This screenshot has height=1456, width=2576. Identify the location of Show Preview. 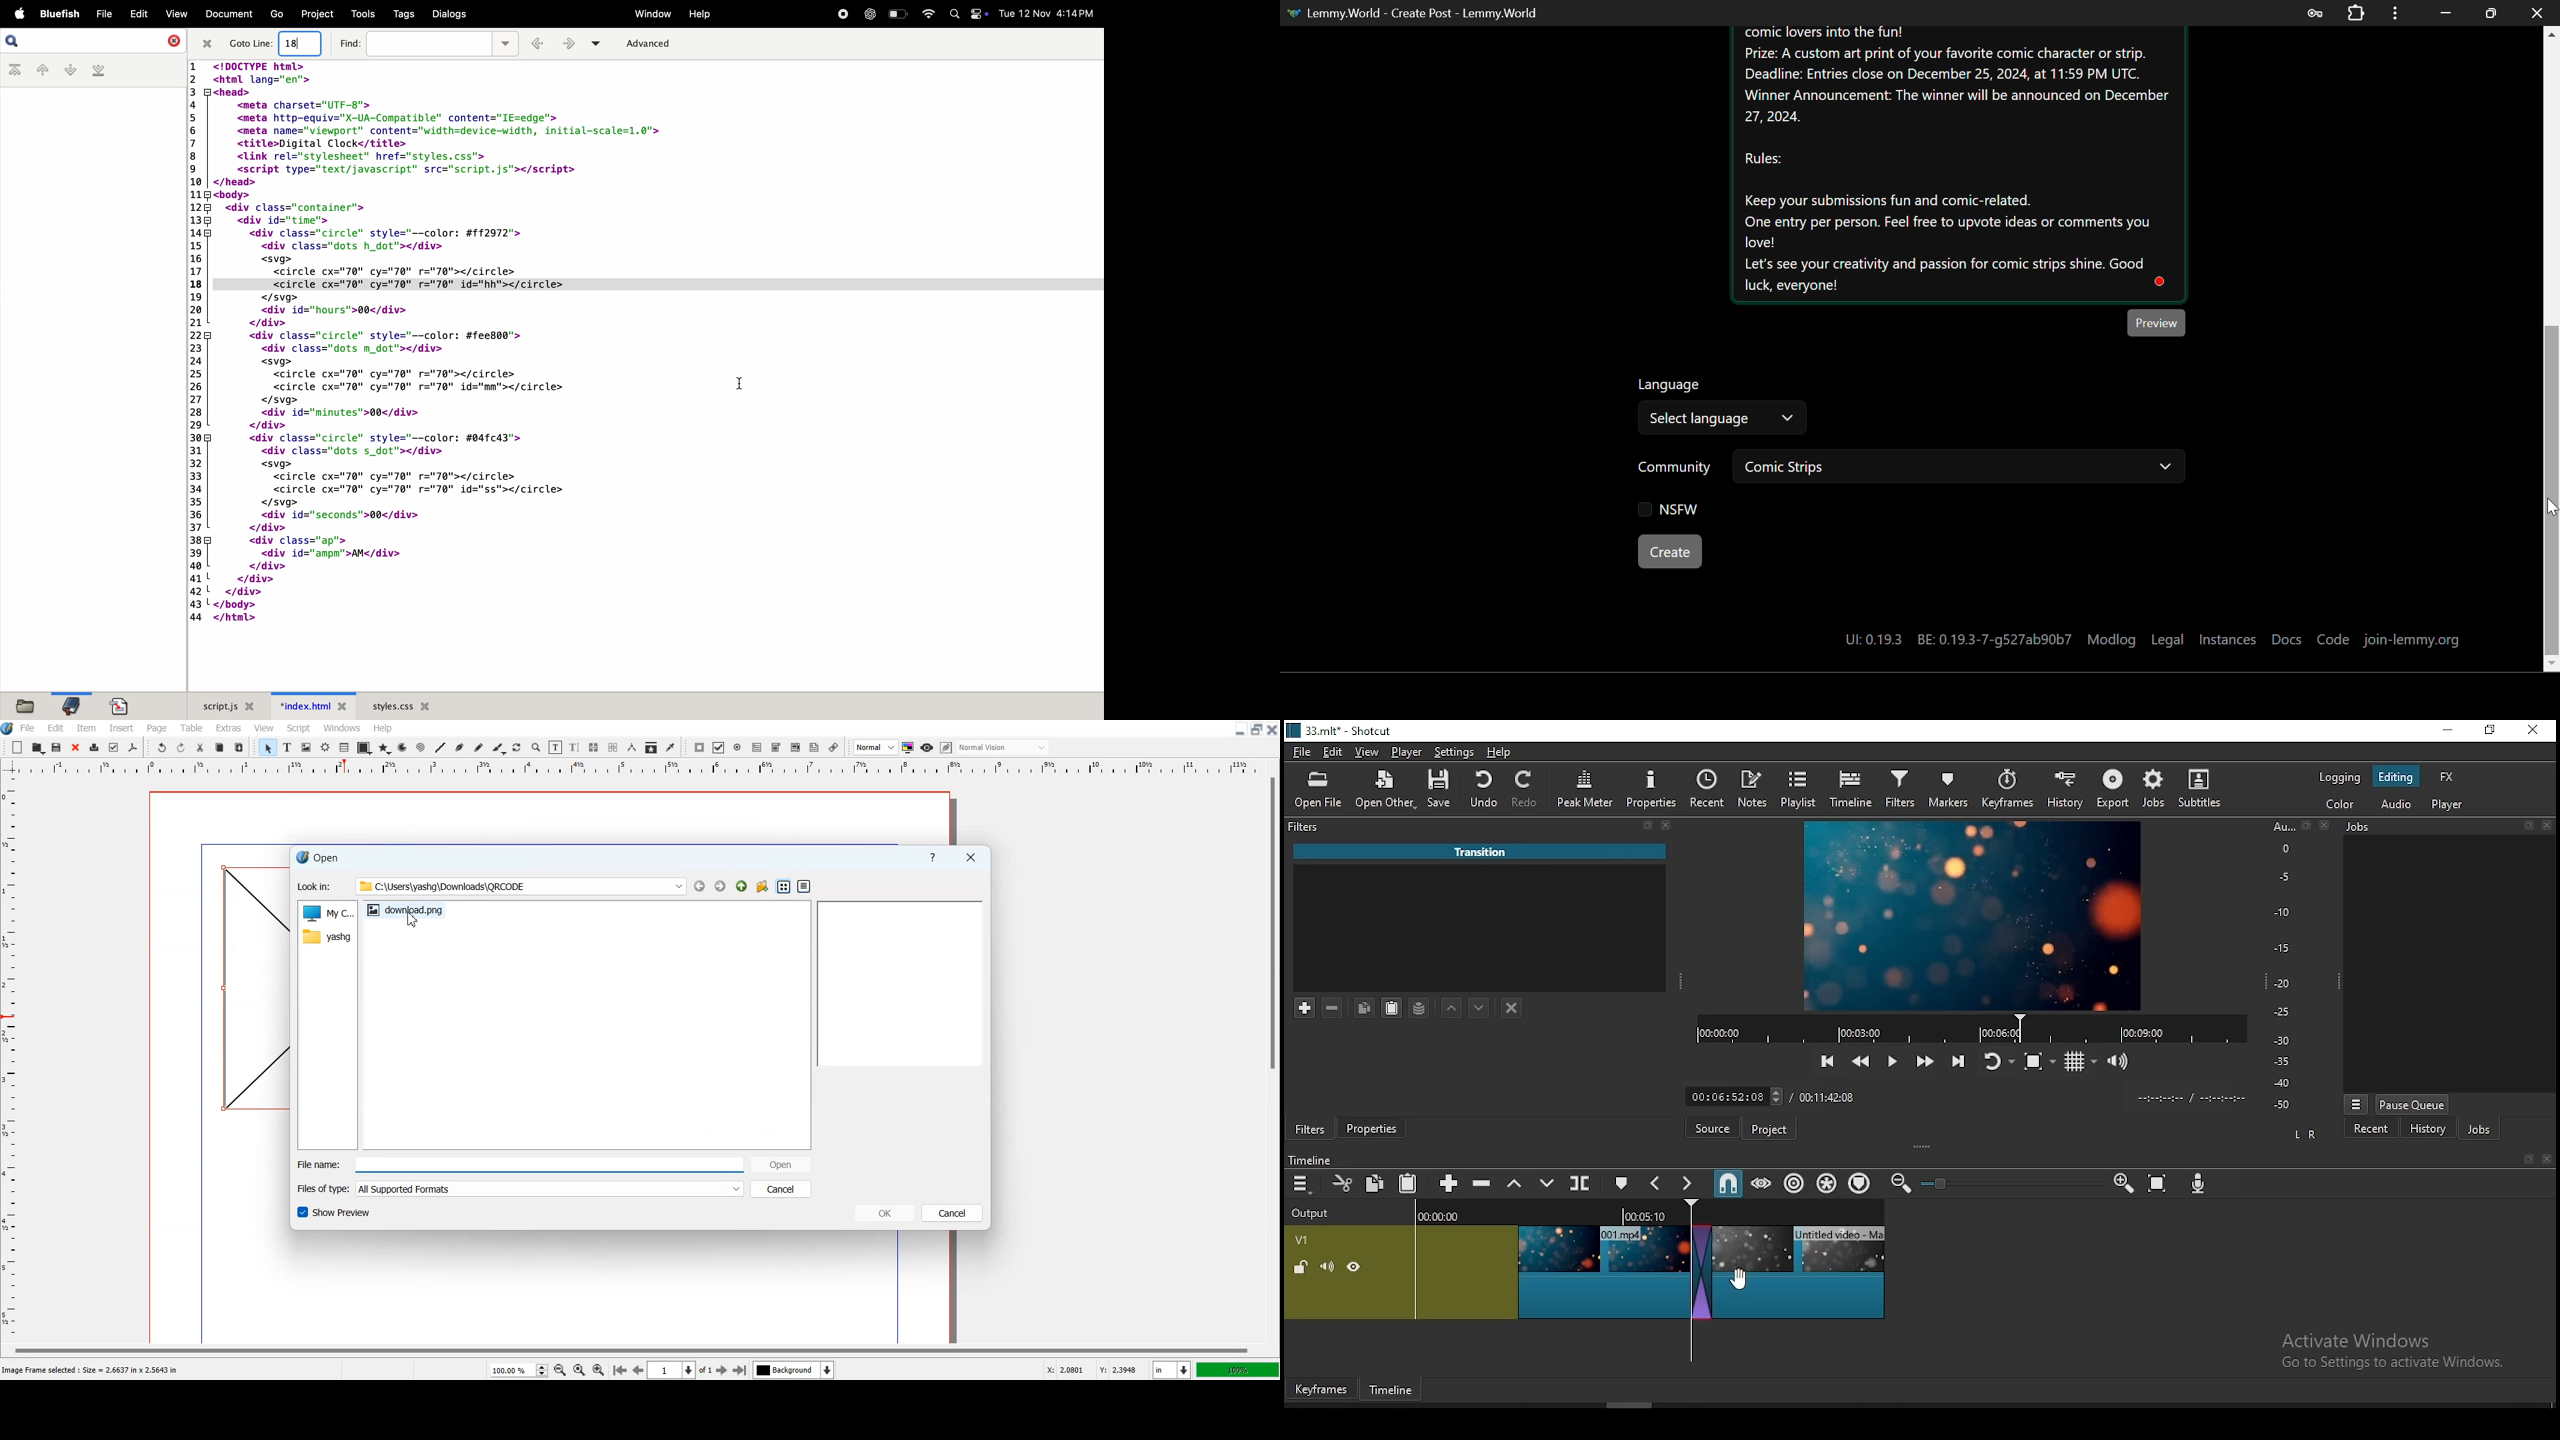
(333, 1212).